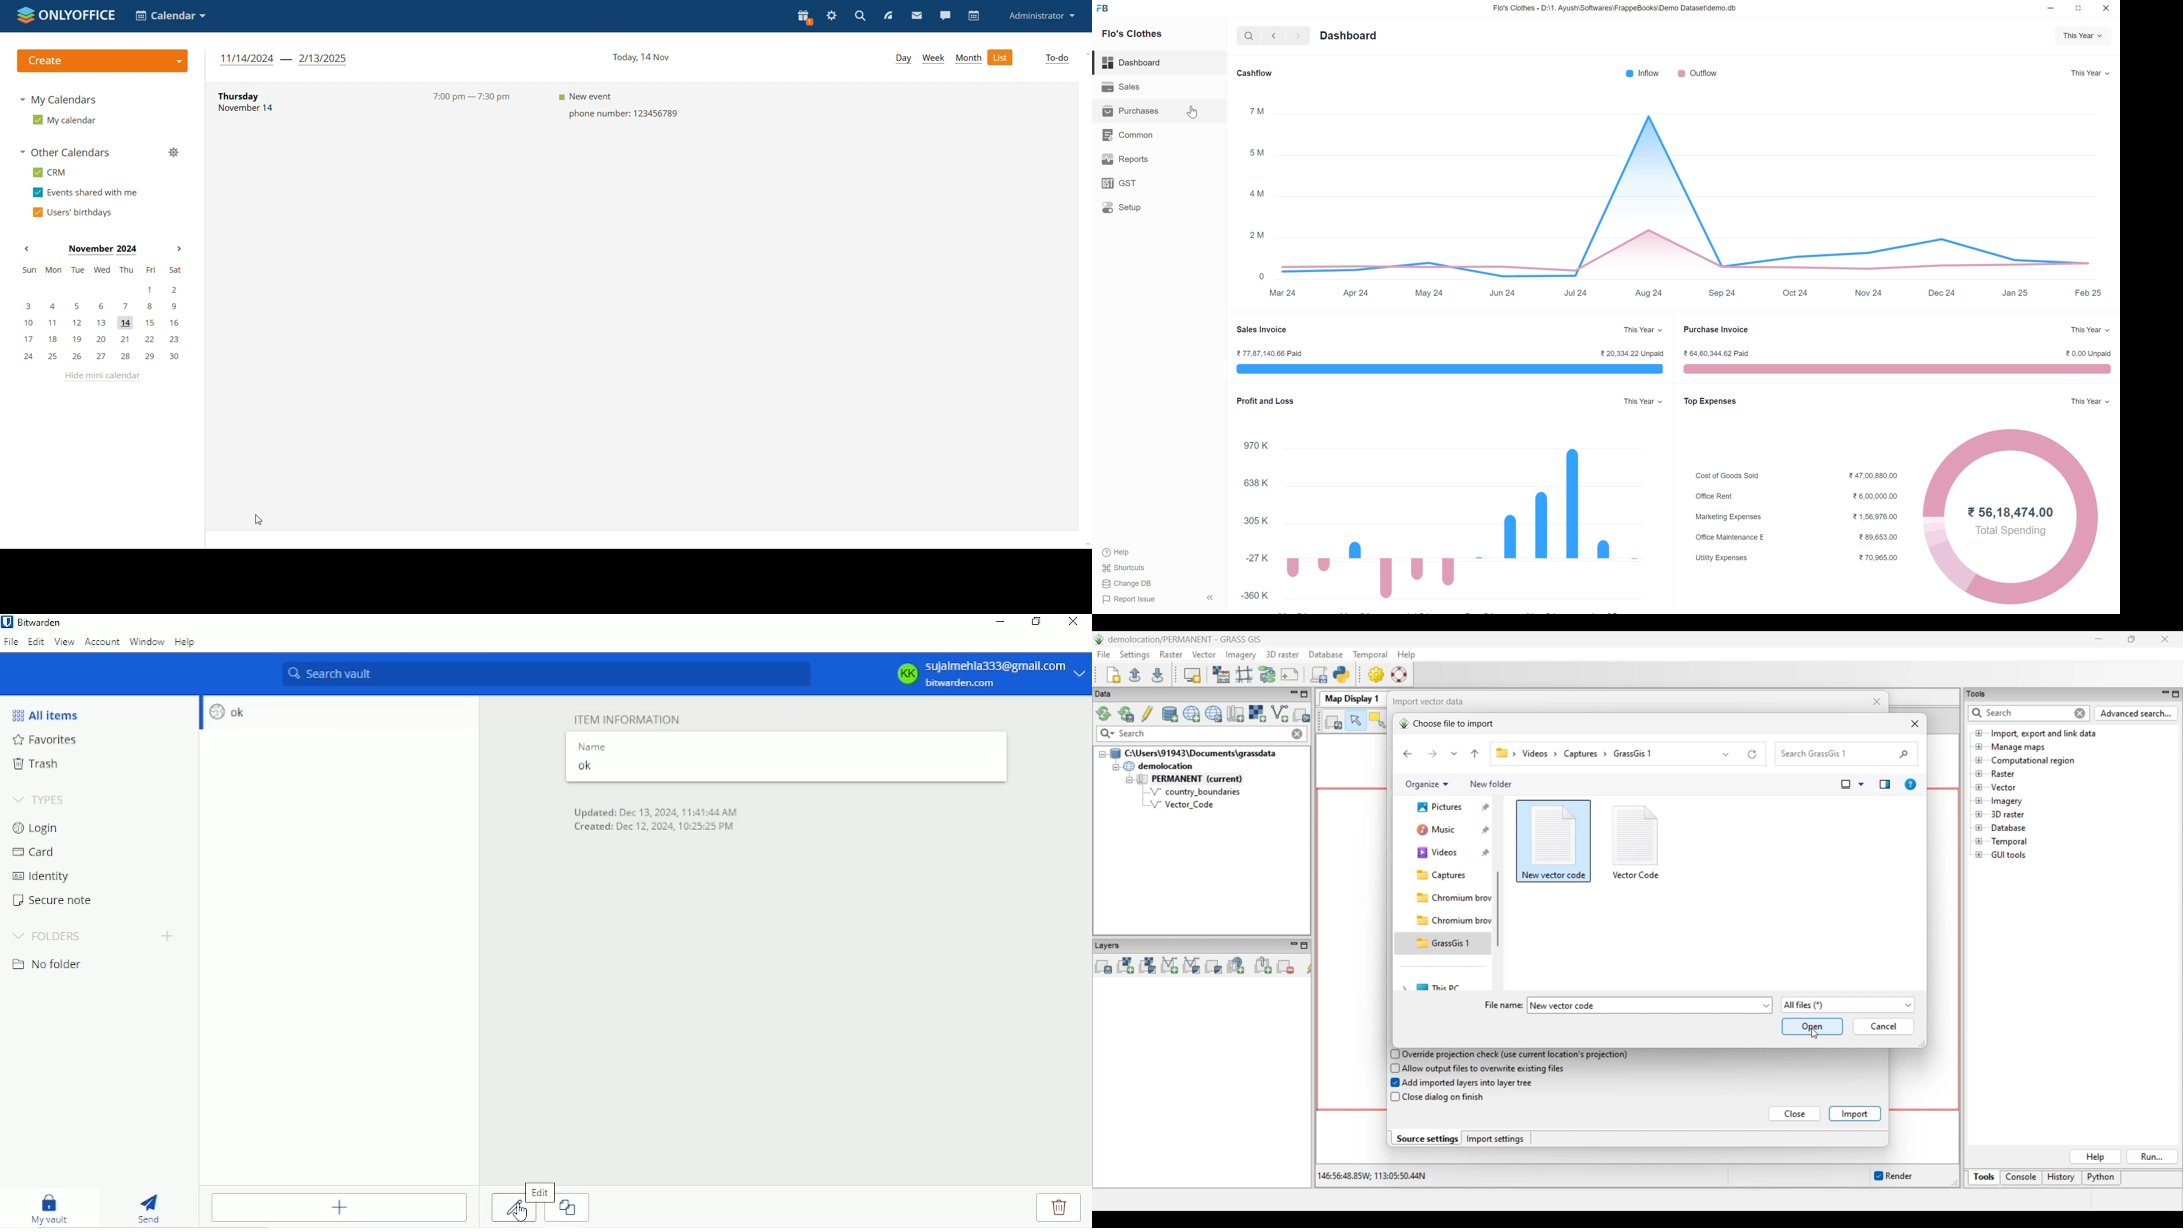 The width and height of the screenshot is (2184, 1232). I want to click on 20,334.22 Unpaid, so click(1632, 354).